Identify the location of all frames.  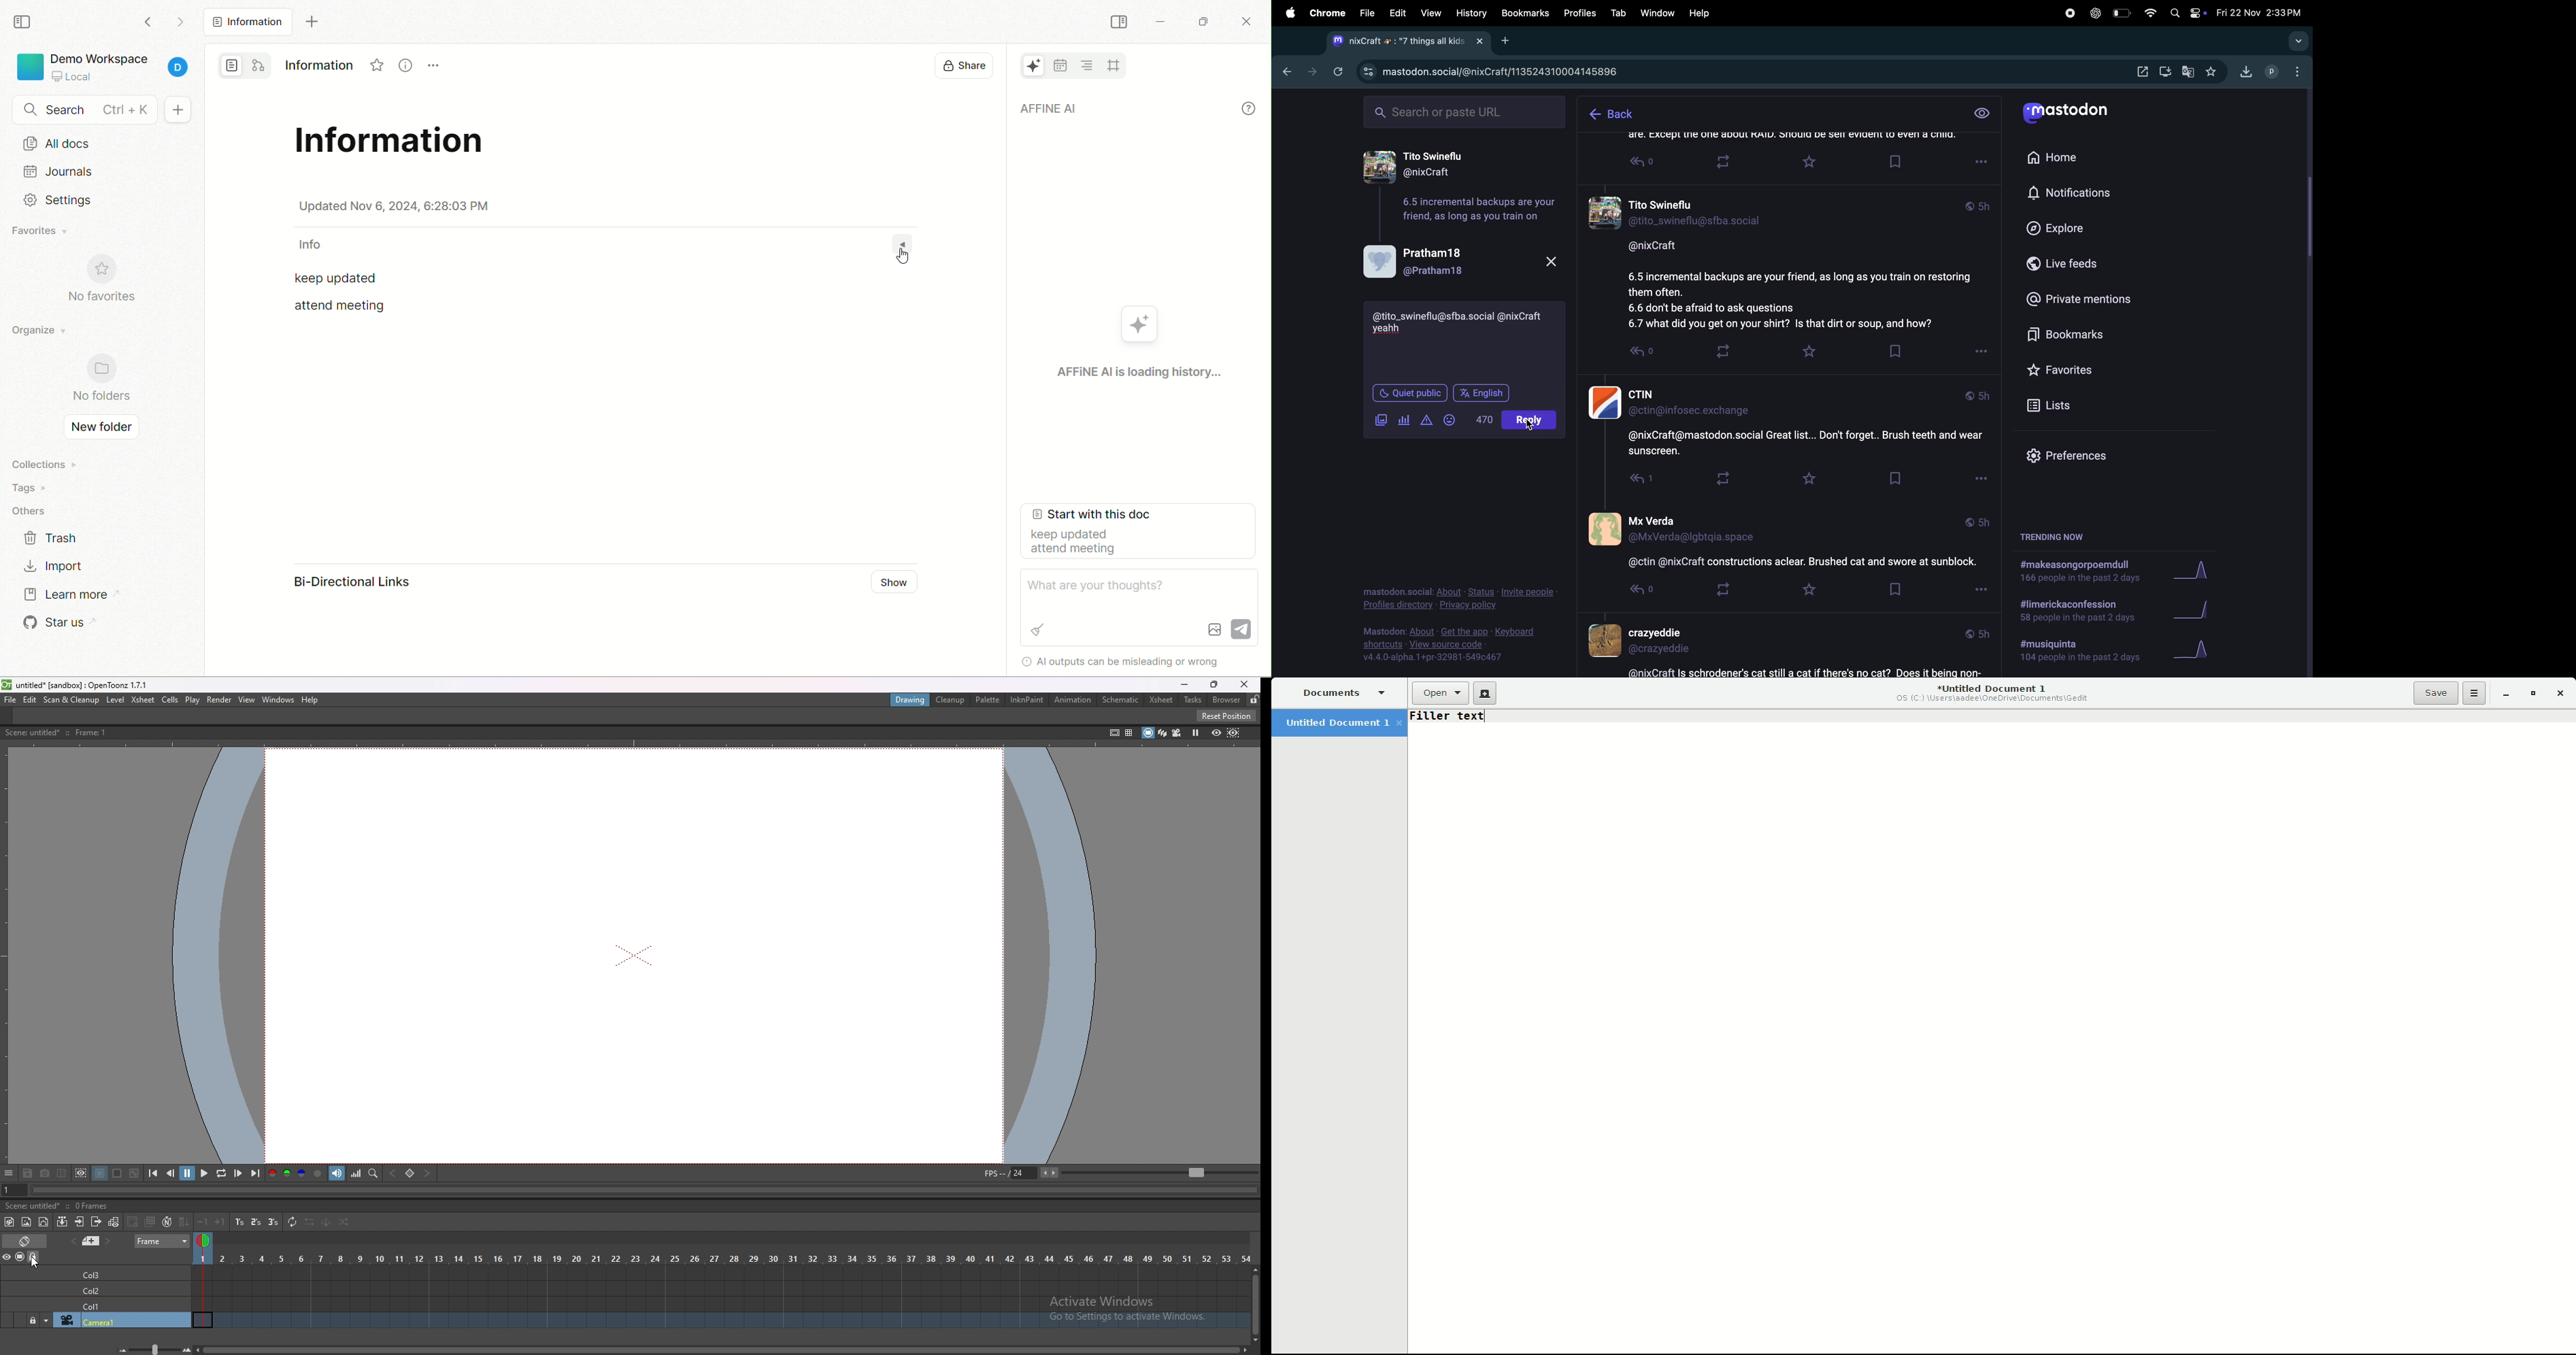
(1114, 64).